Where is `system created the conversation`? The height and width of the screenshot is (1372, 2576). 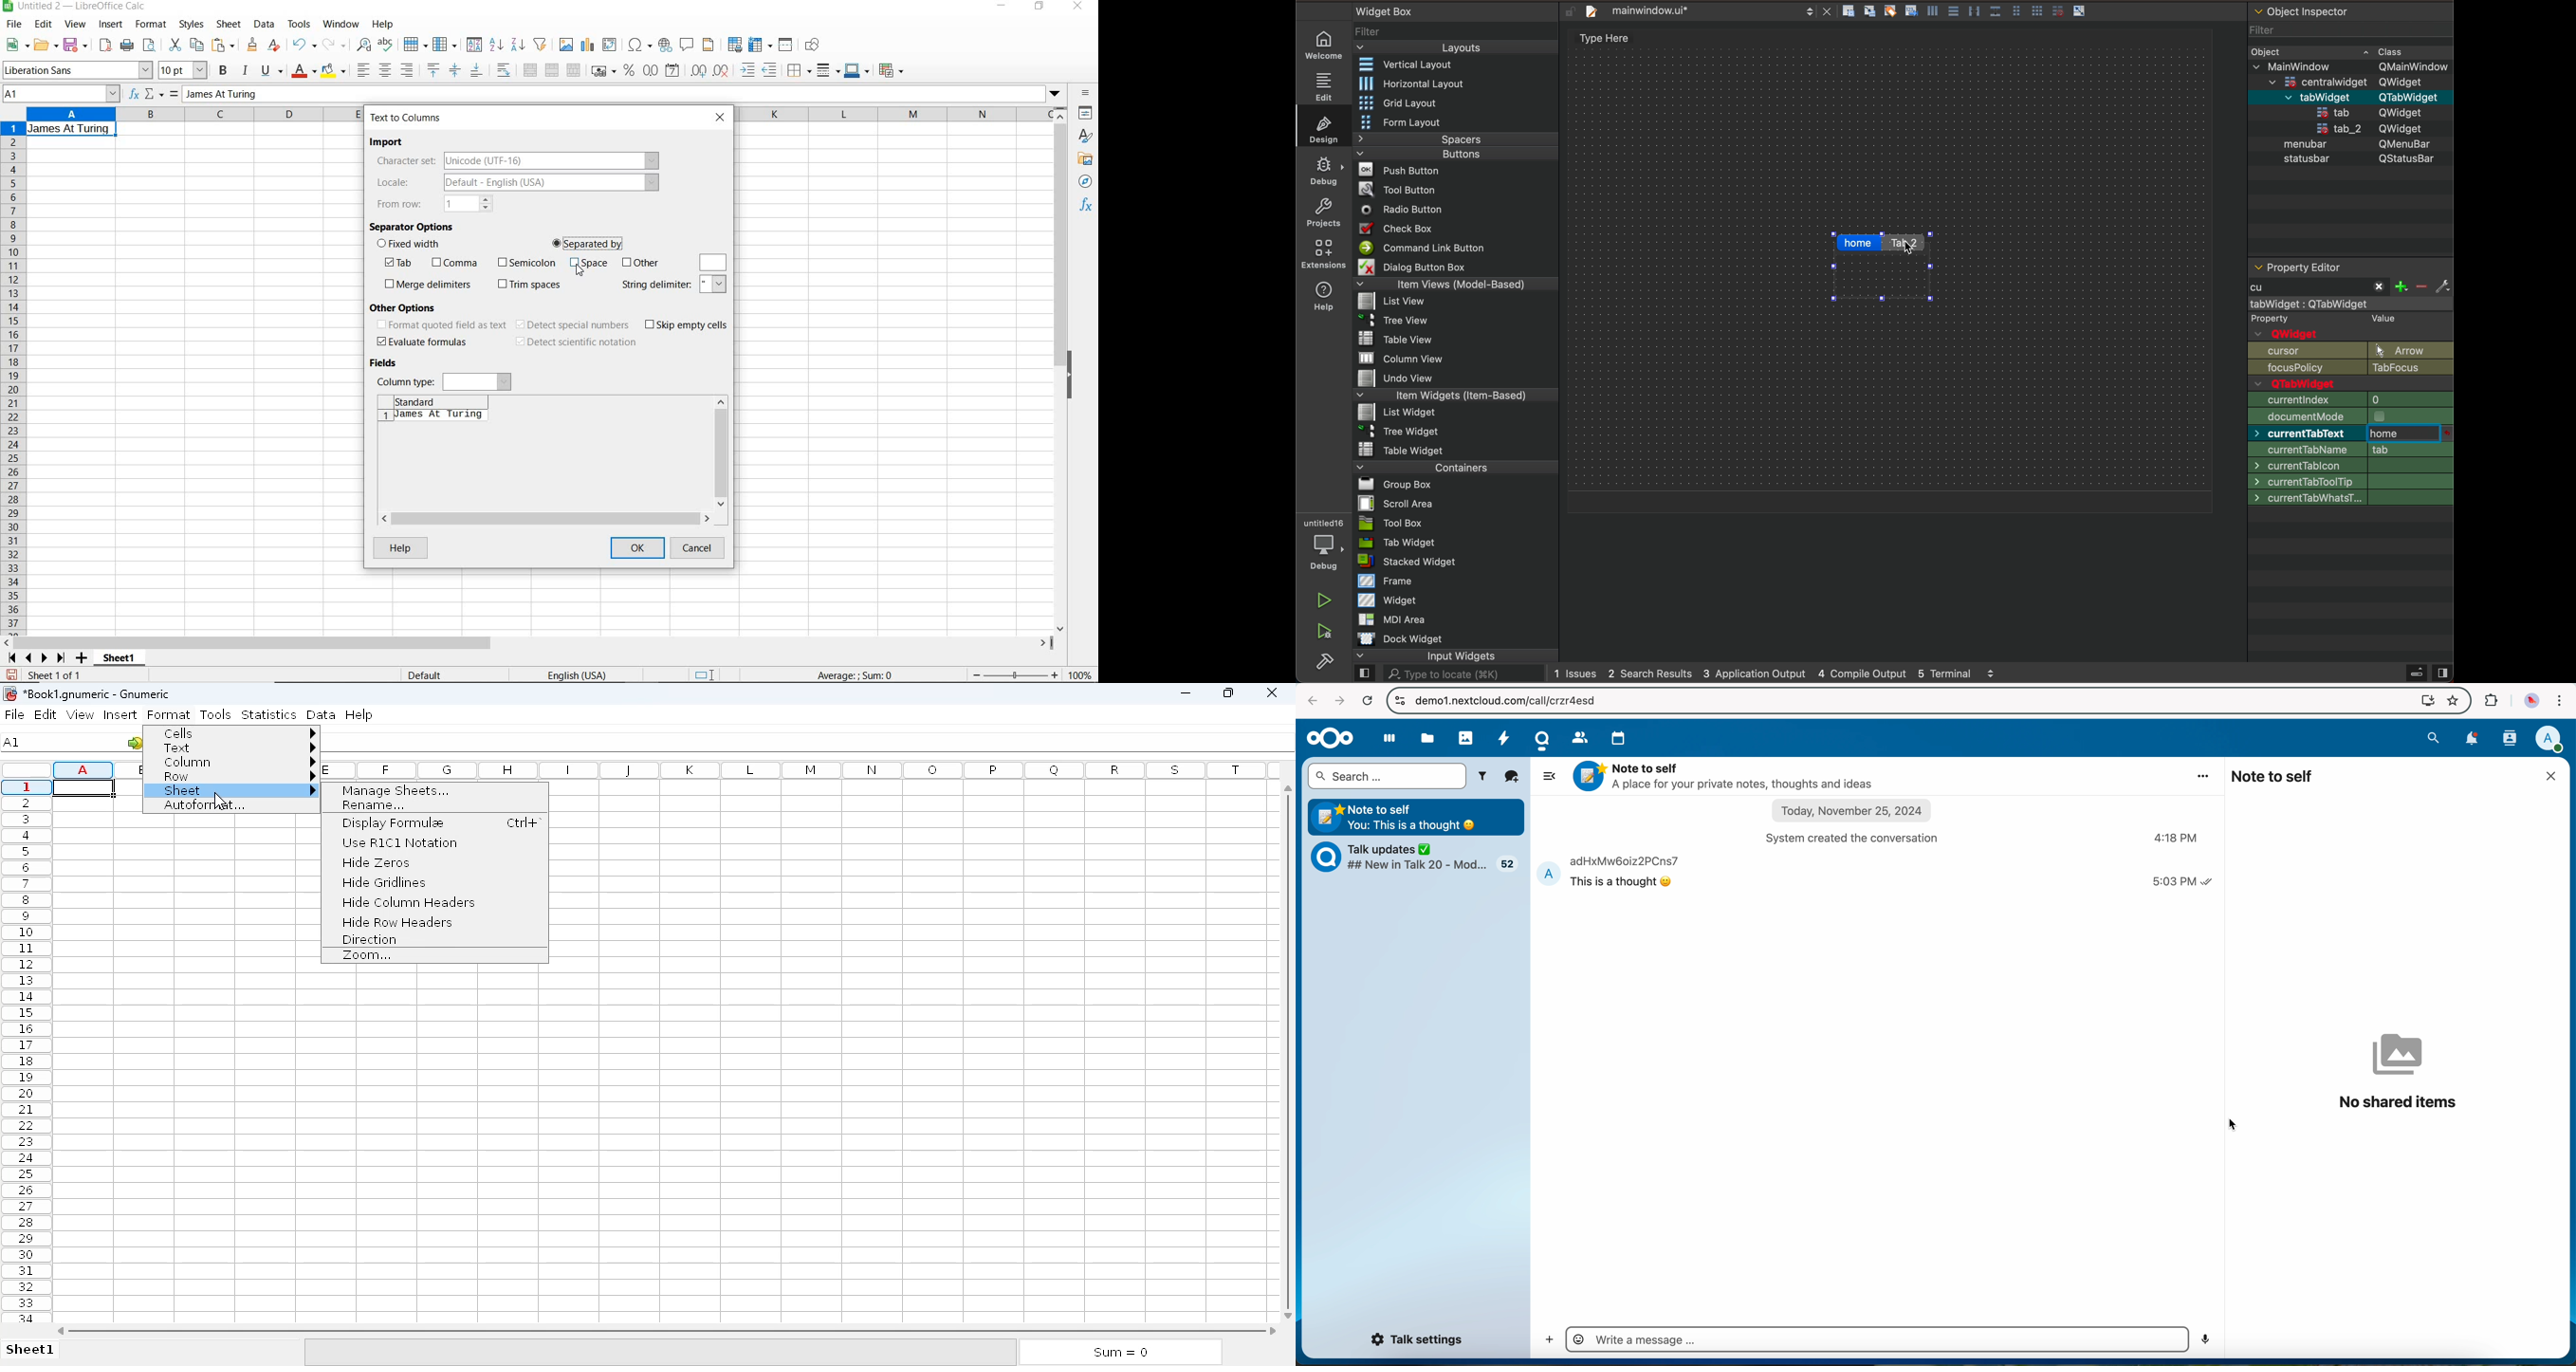
system created the conversation is located at coordinates (1860, 838).